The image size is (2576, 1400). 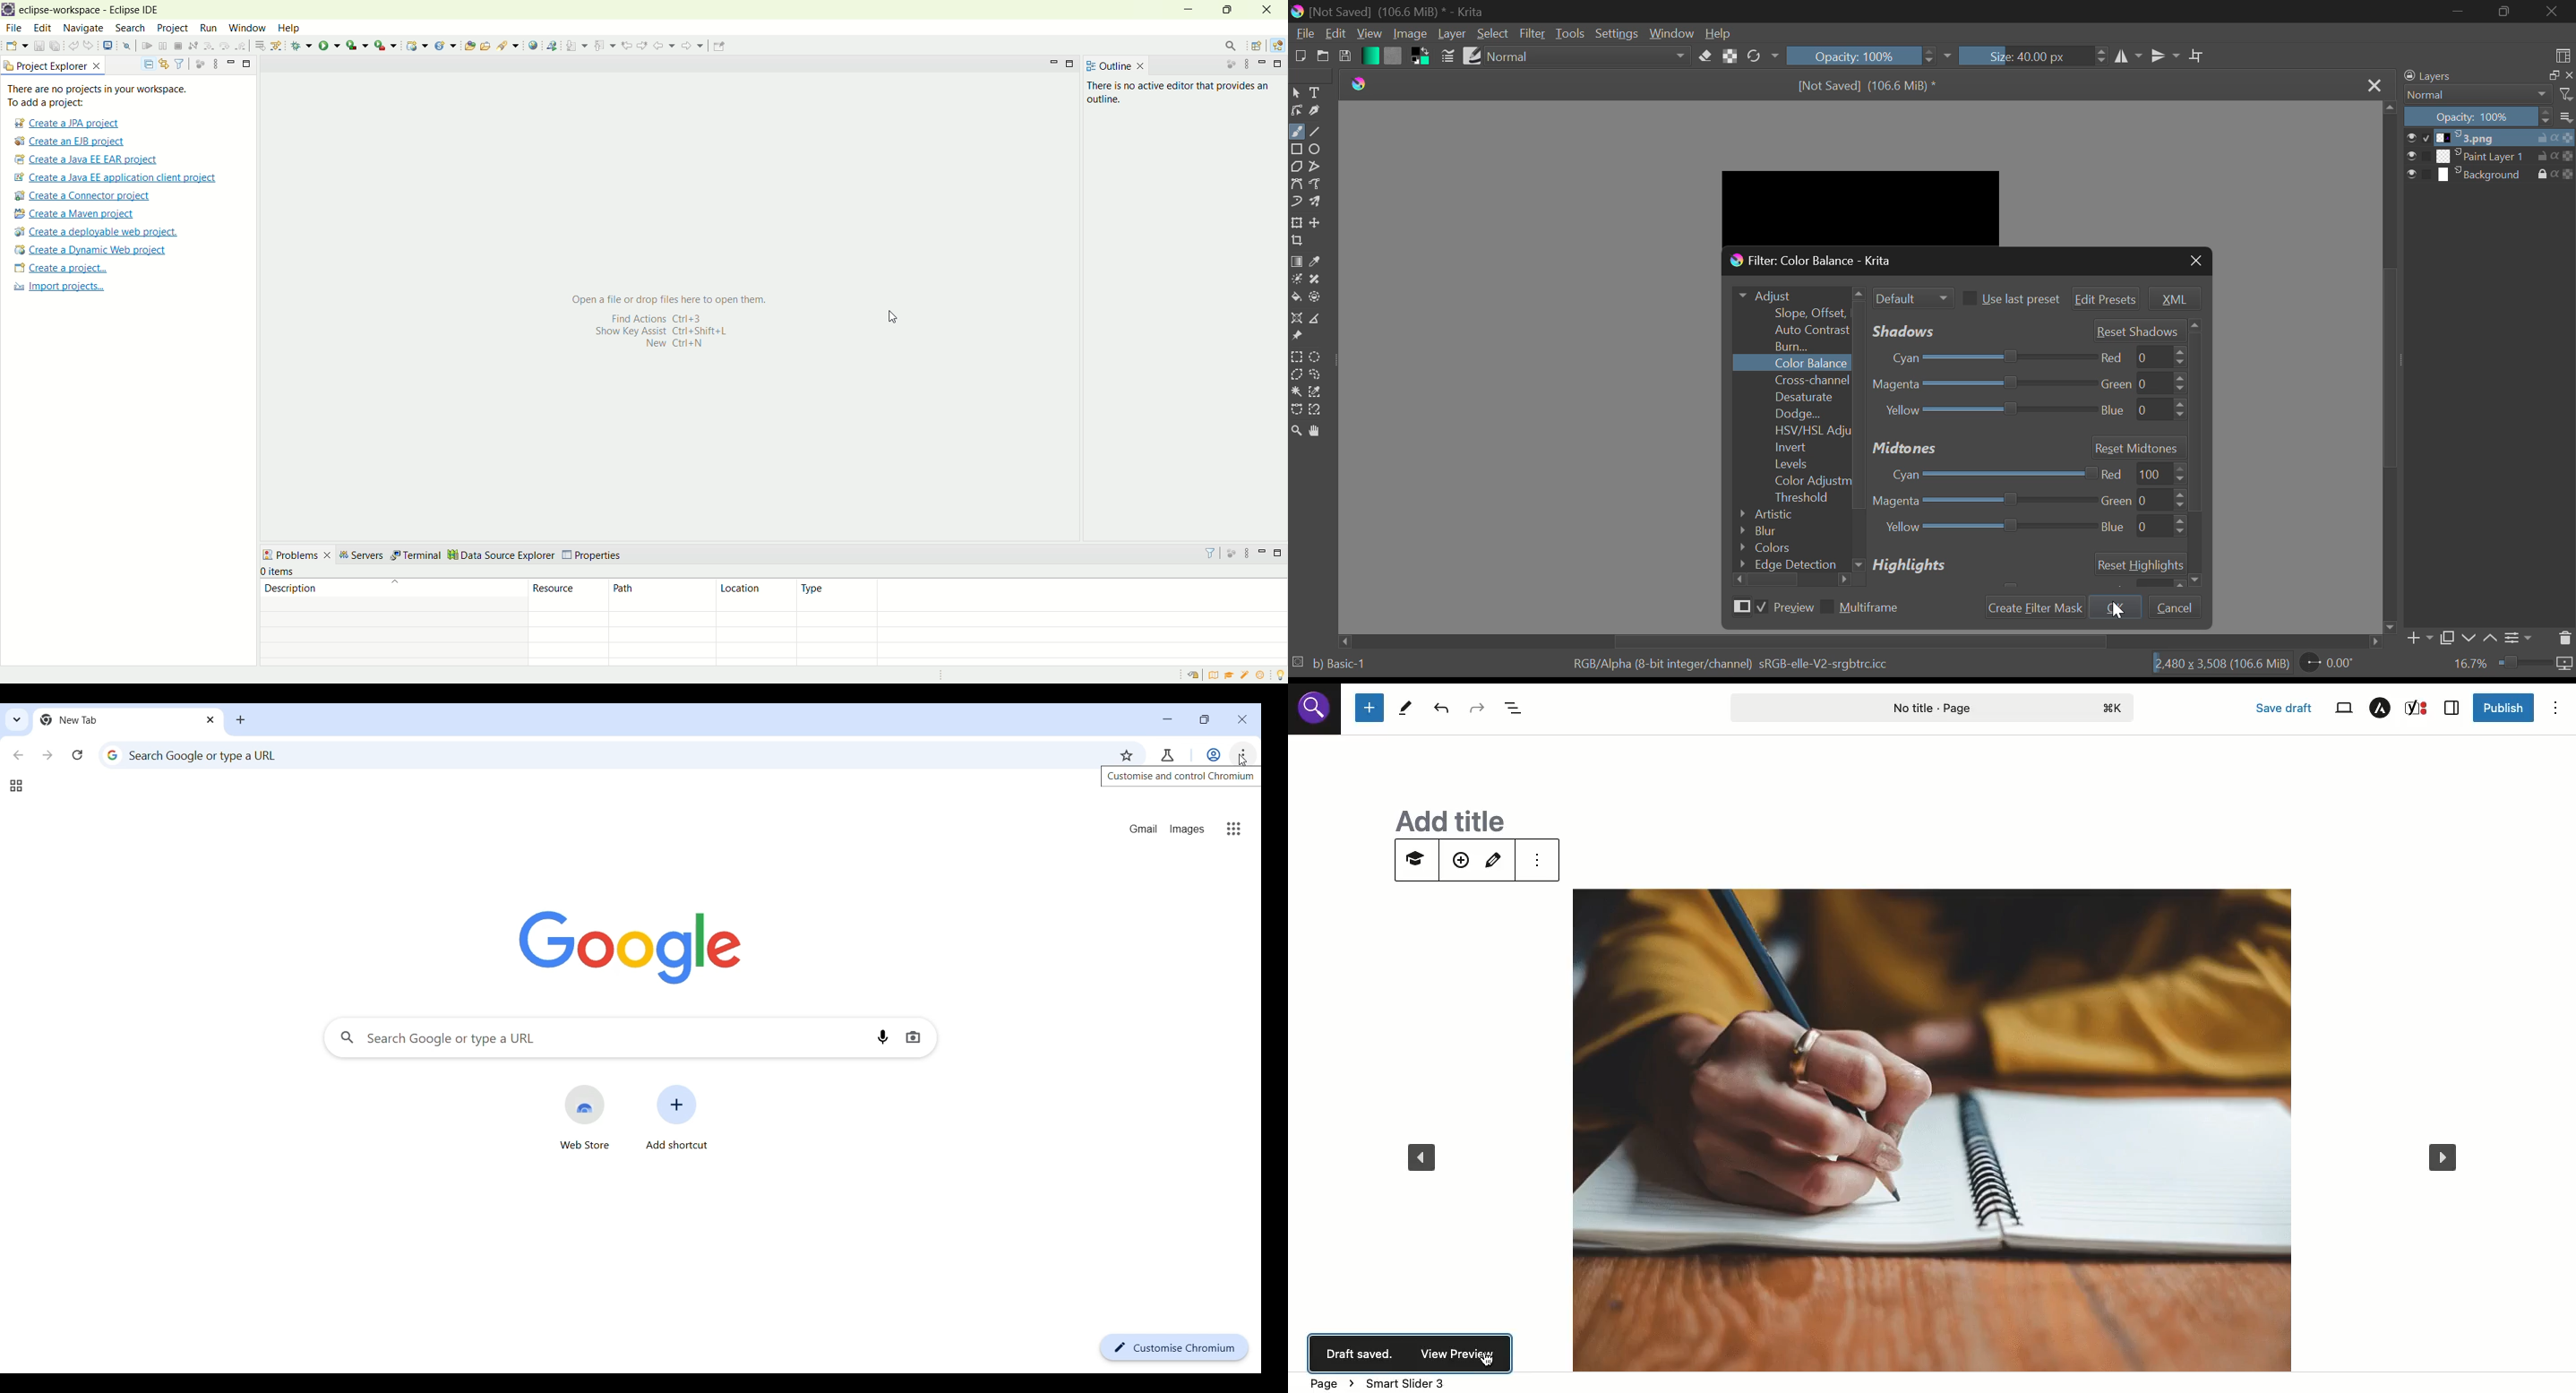 I want to click on options, so click(x=2568, y=116).